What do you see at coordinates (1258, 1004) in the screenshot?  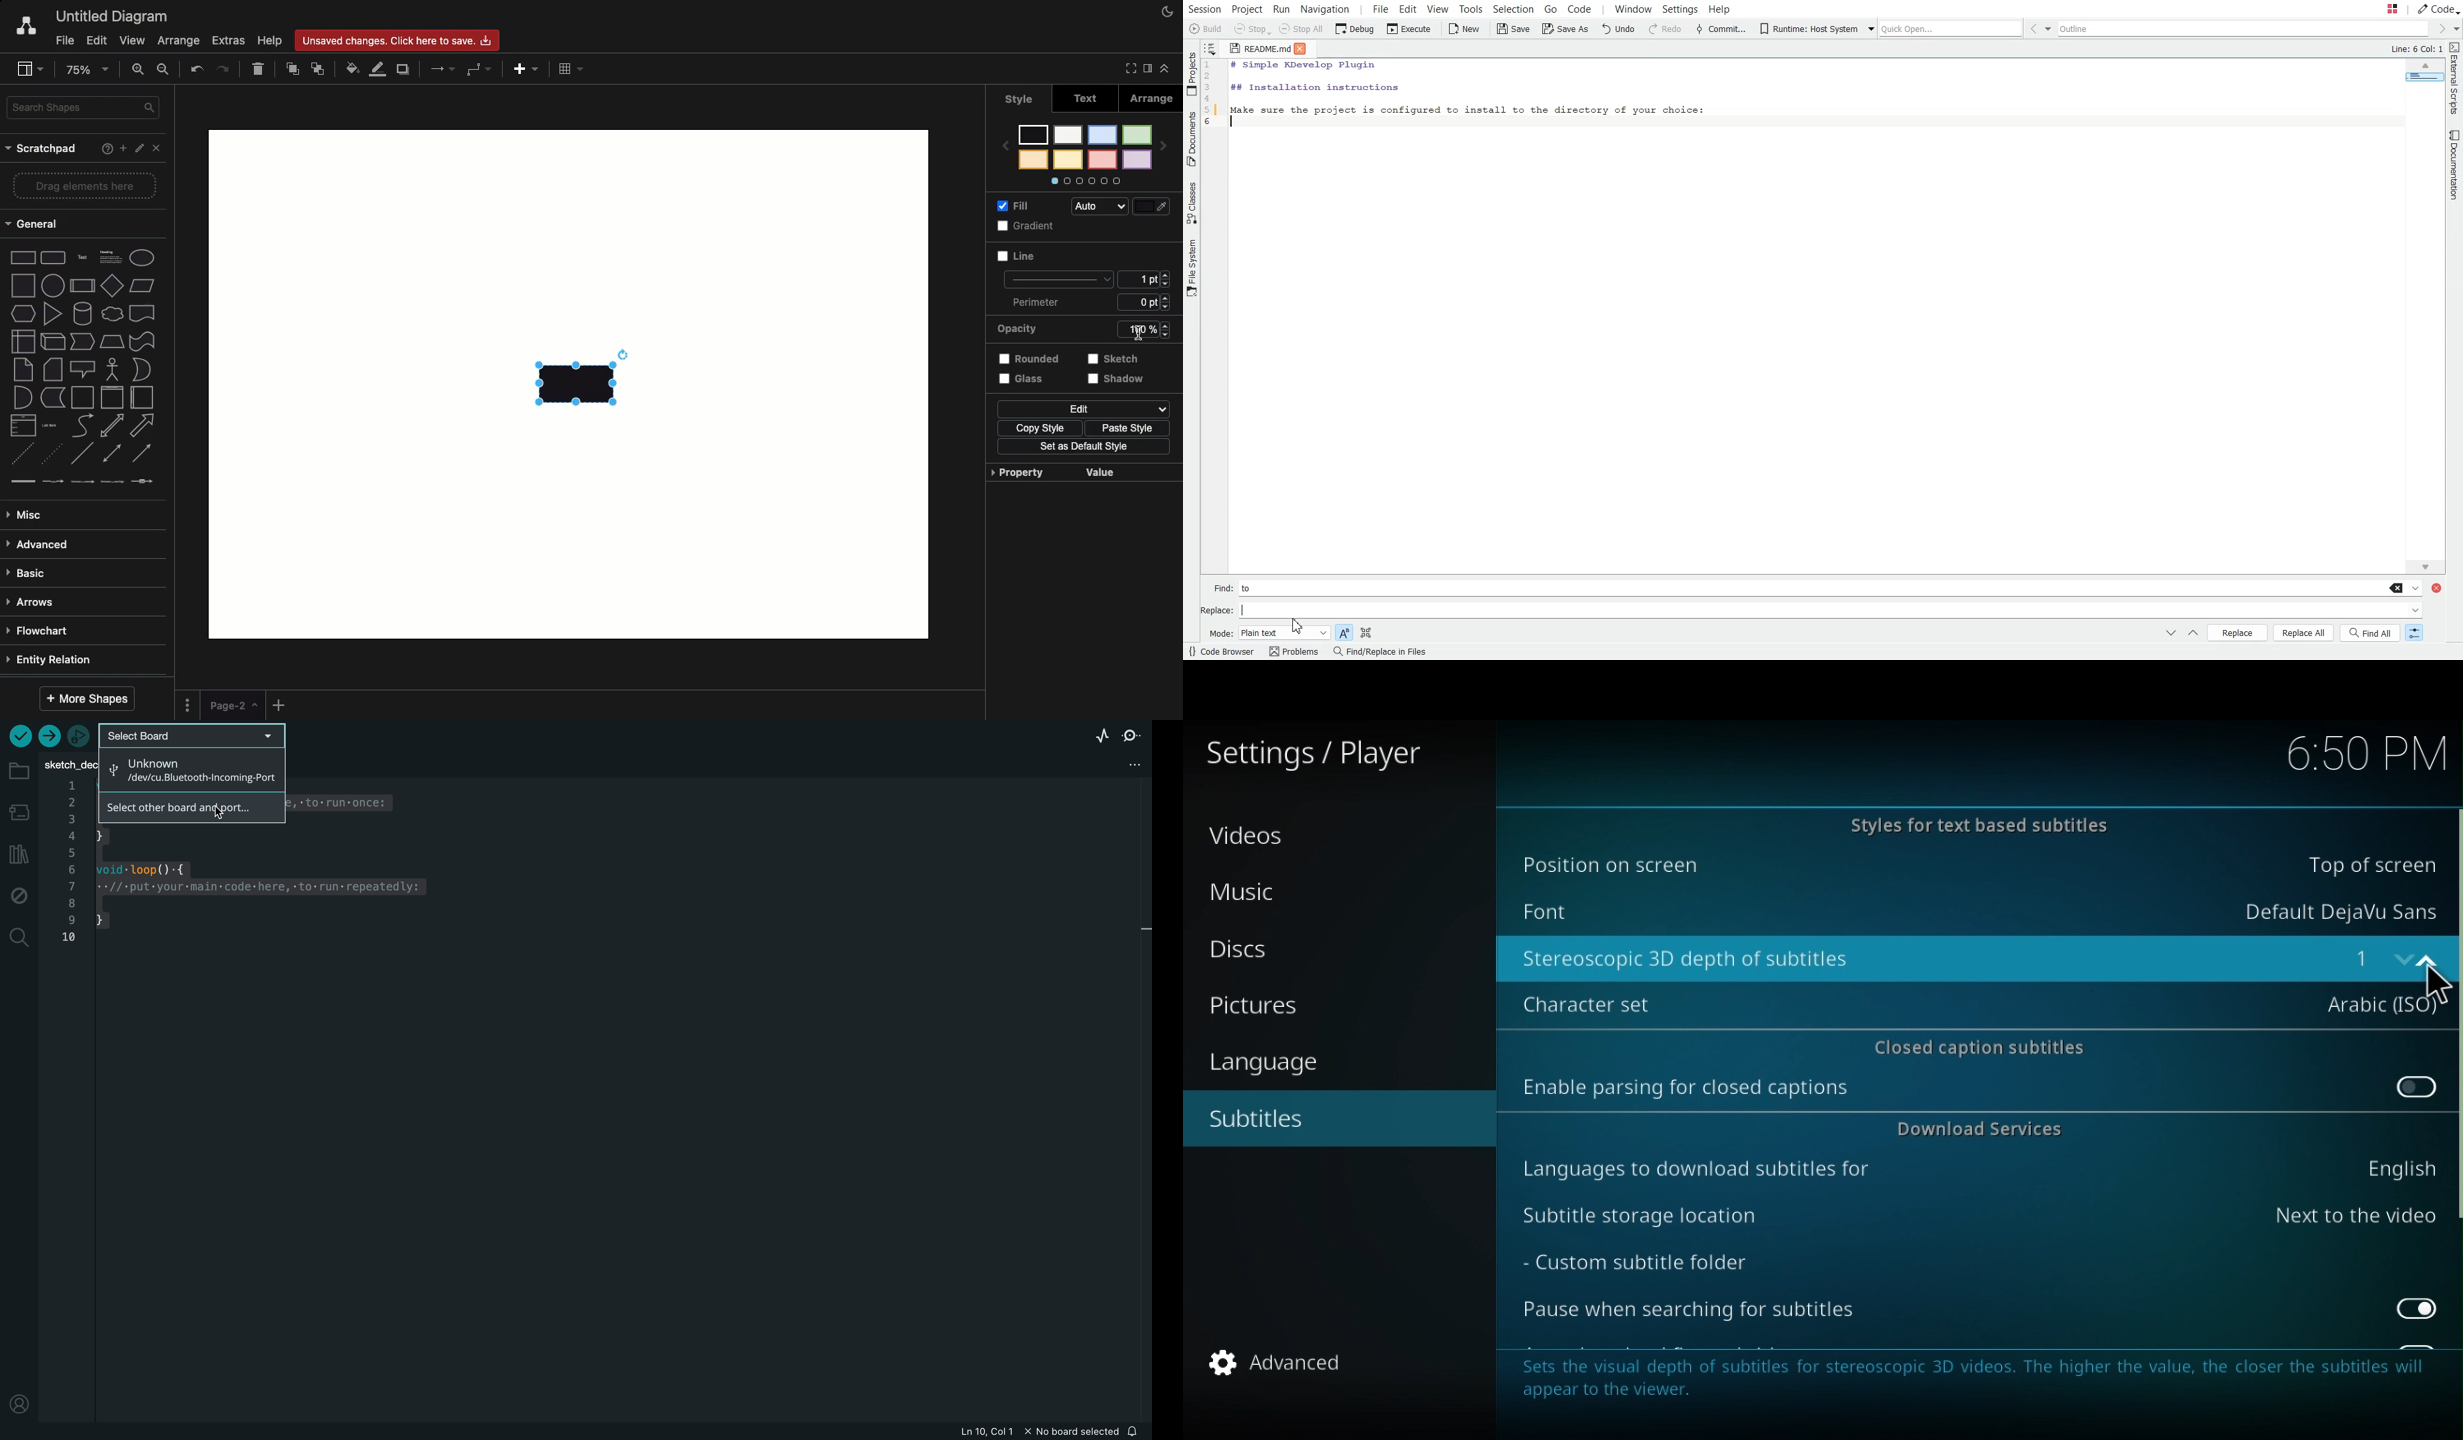 I see `Pictures` at bounding box center [1258, 1004].